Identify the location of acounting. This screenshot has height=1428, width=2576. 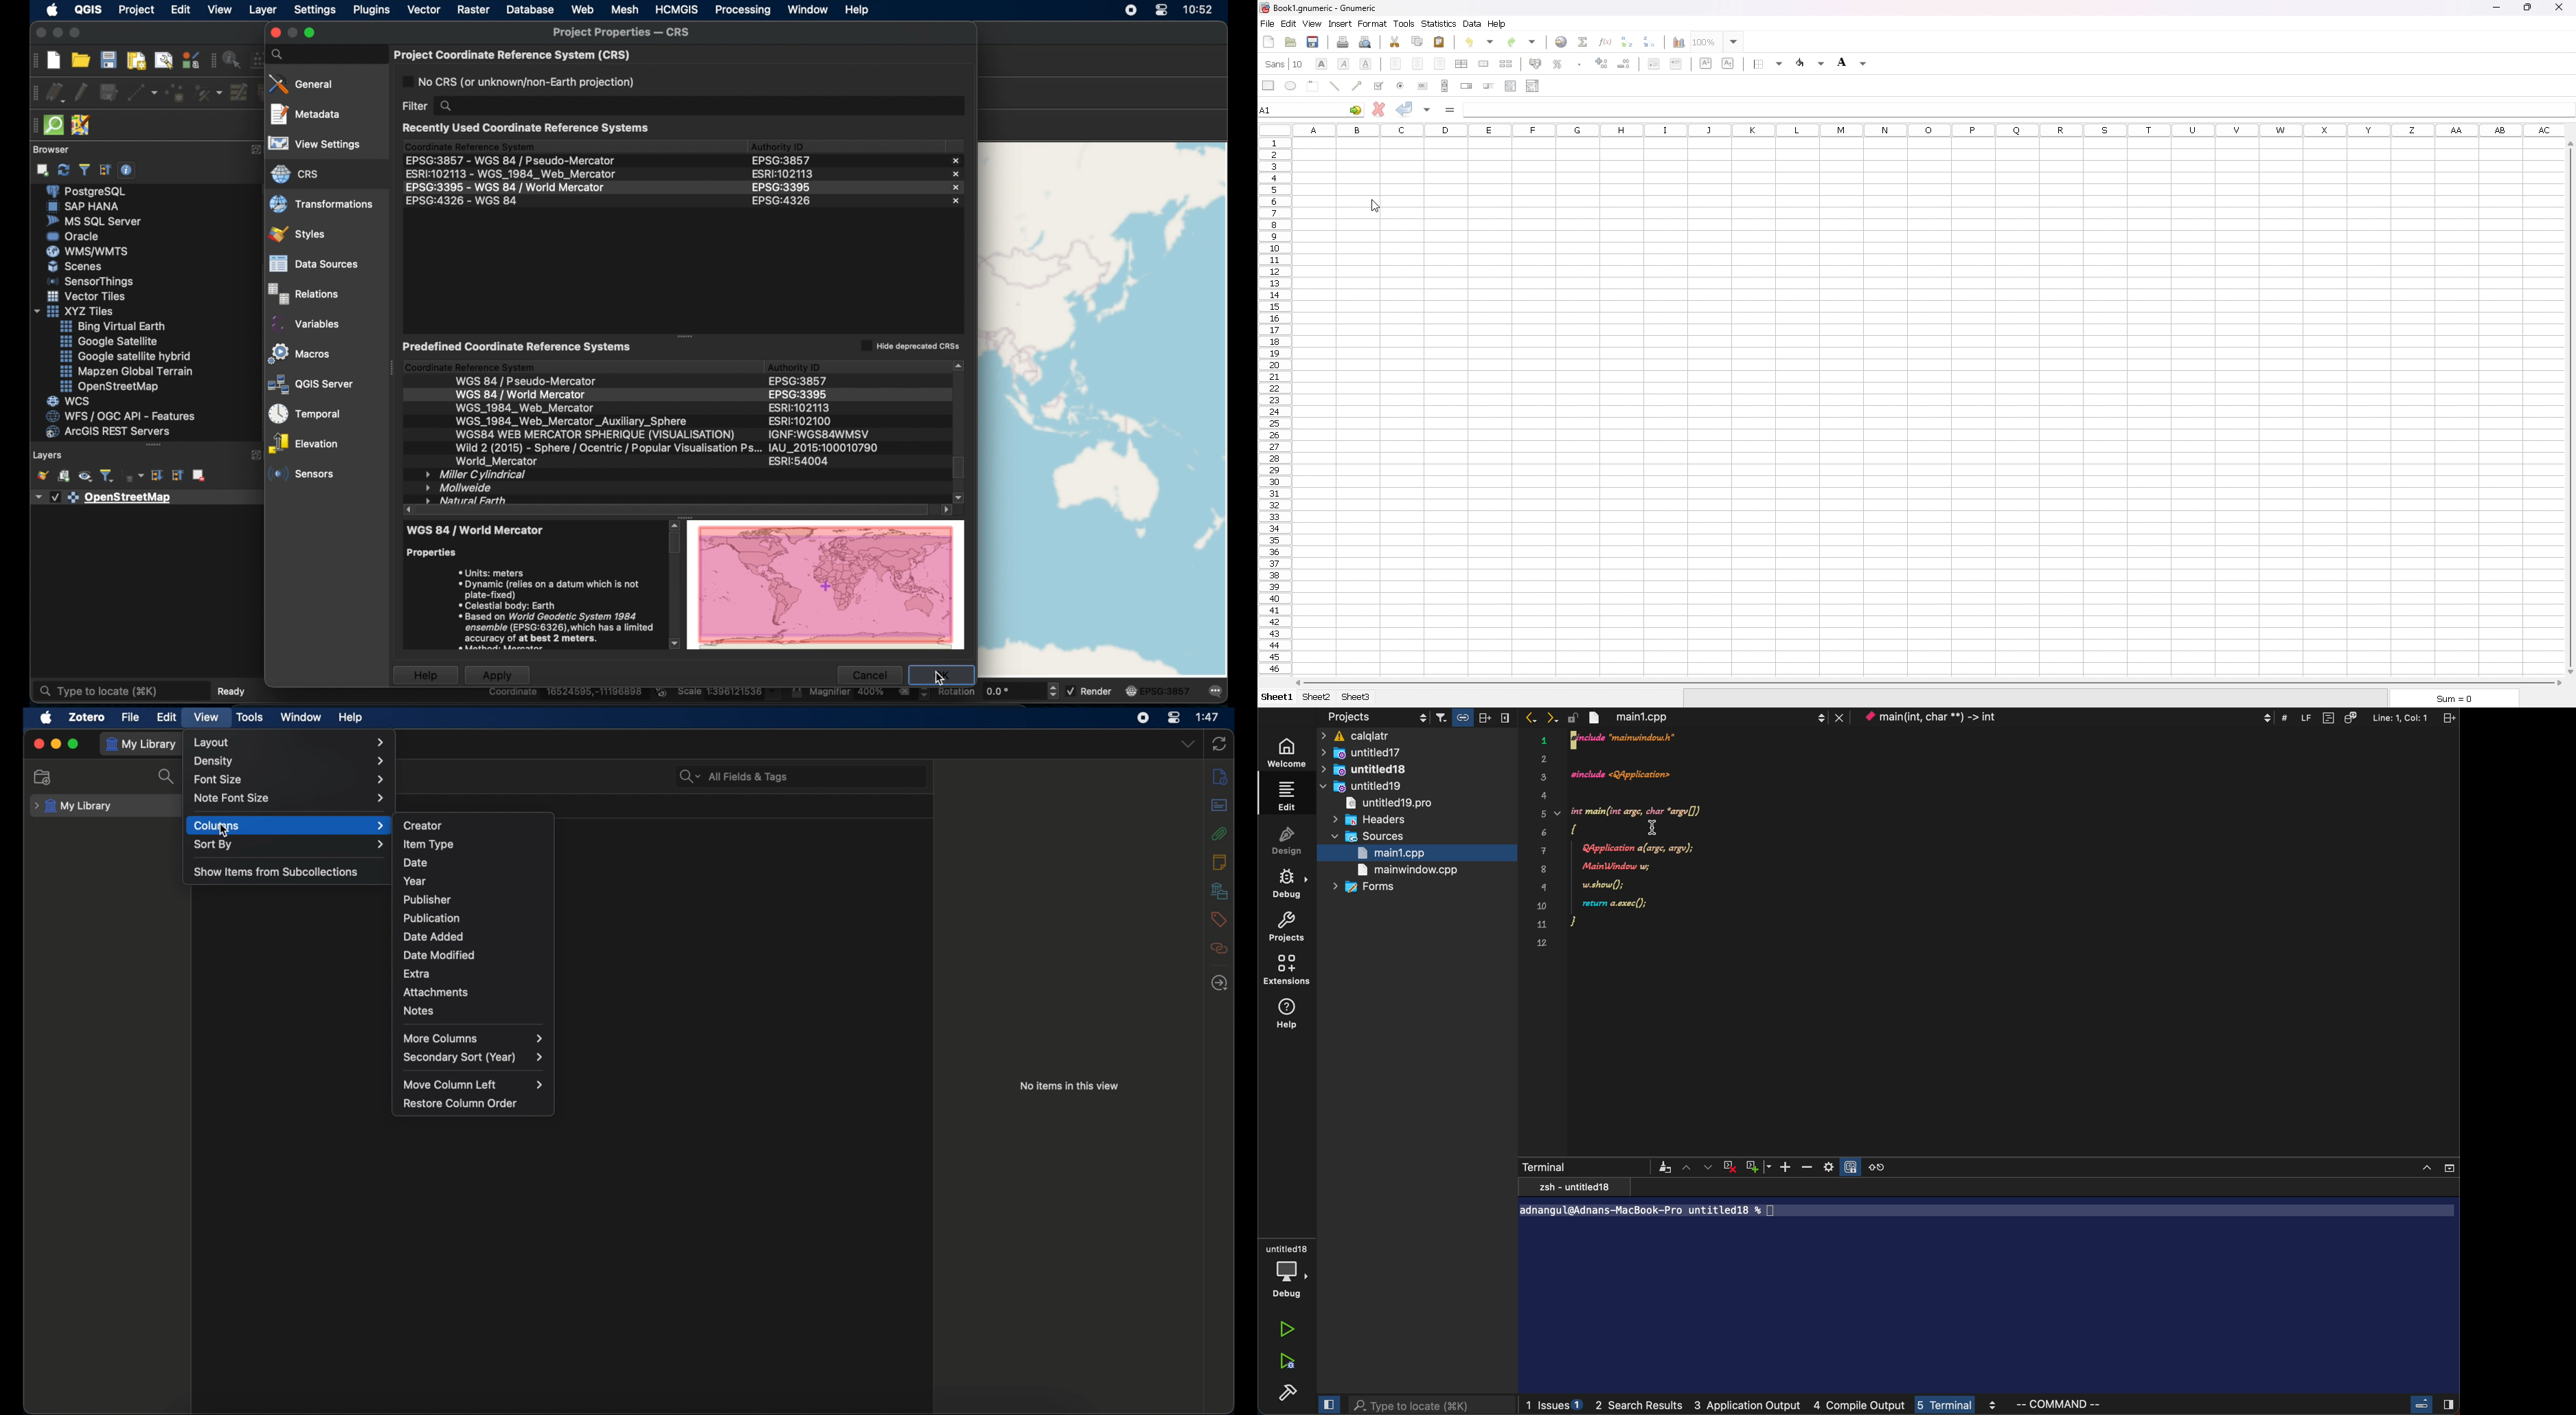
(1536, 63).